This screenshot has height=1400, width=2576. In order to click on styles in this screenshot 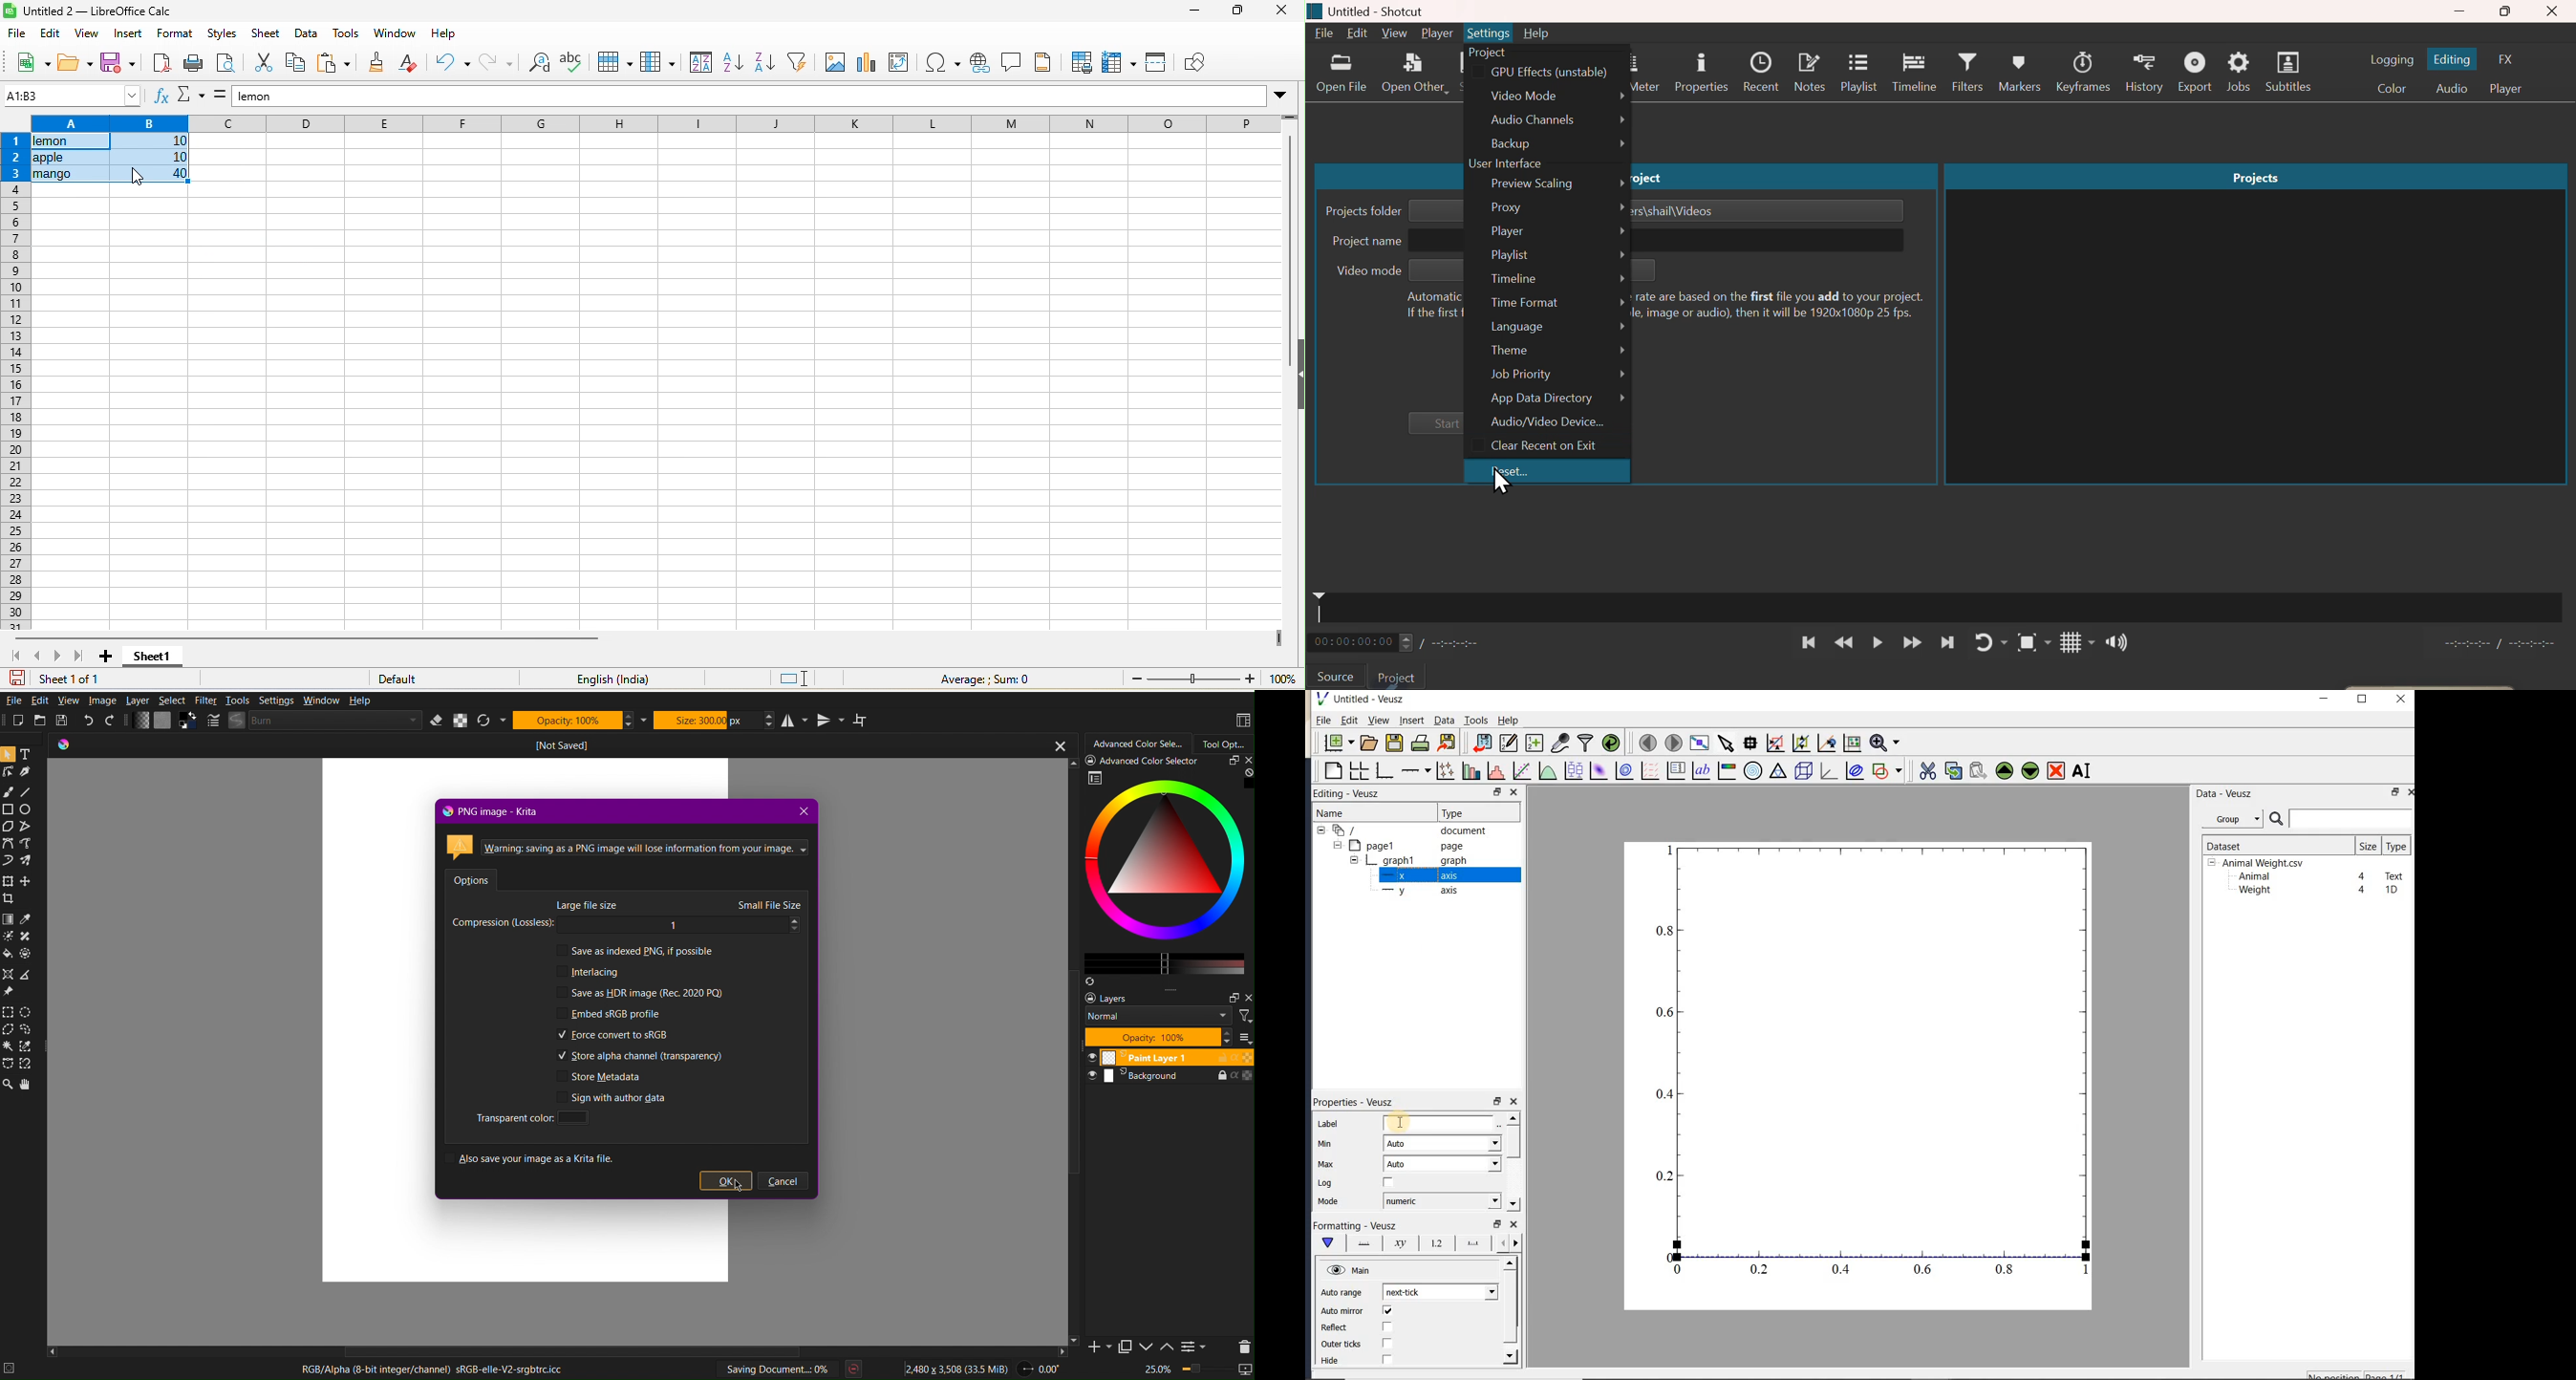, I will do `click(226, 35)`.